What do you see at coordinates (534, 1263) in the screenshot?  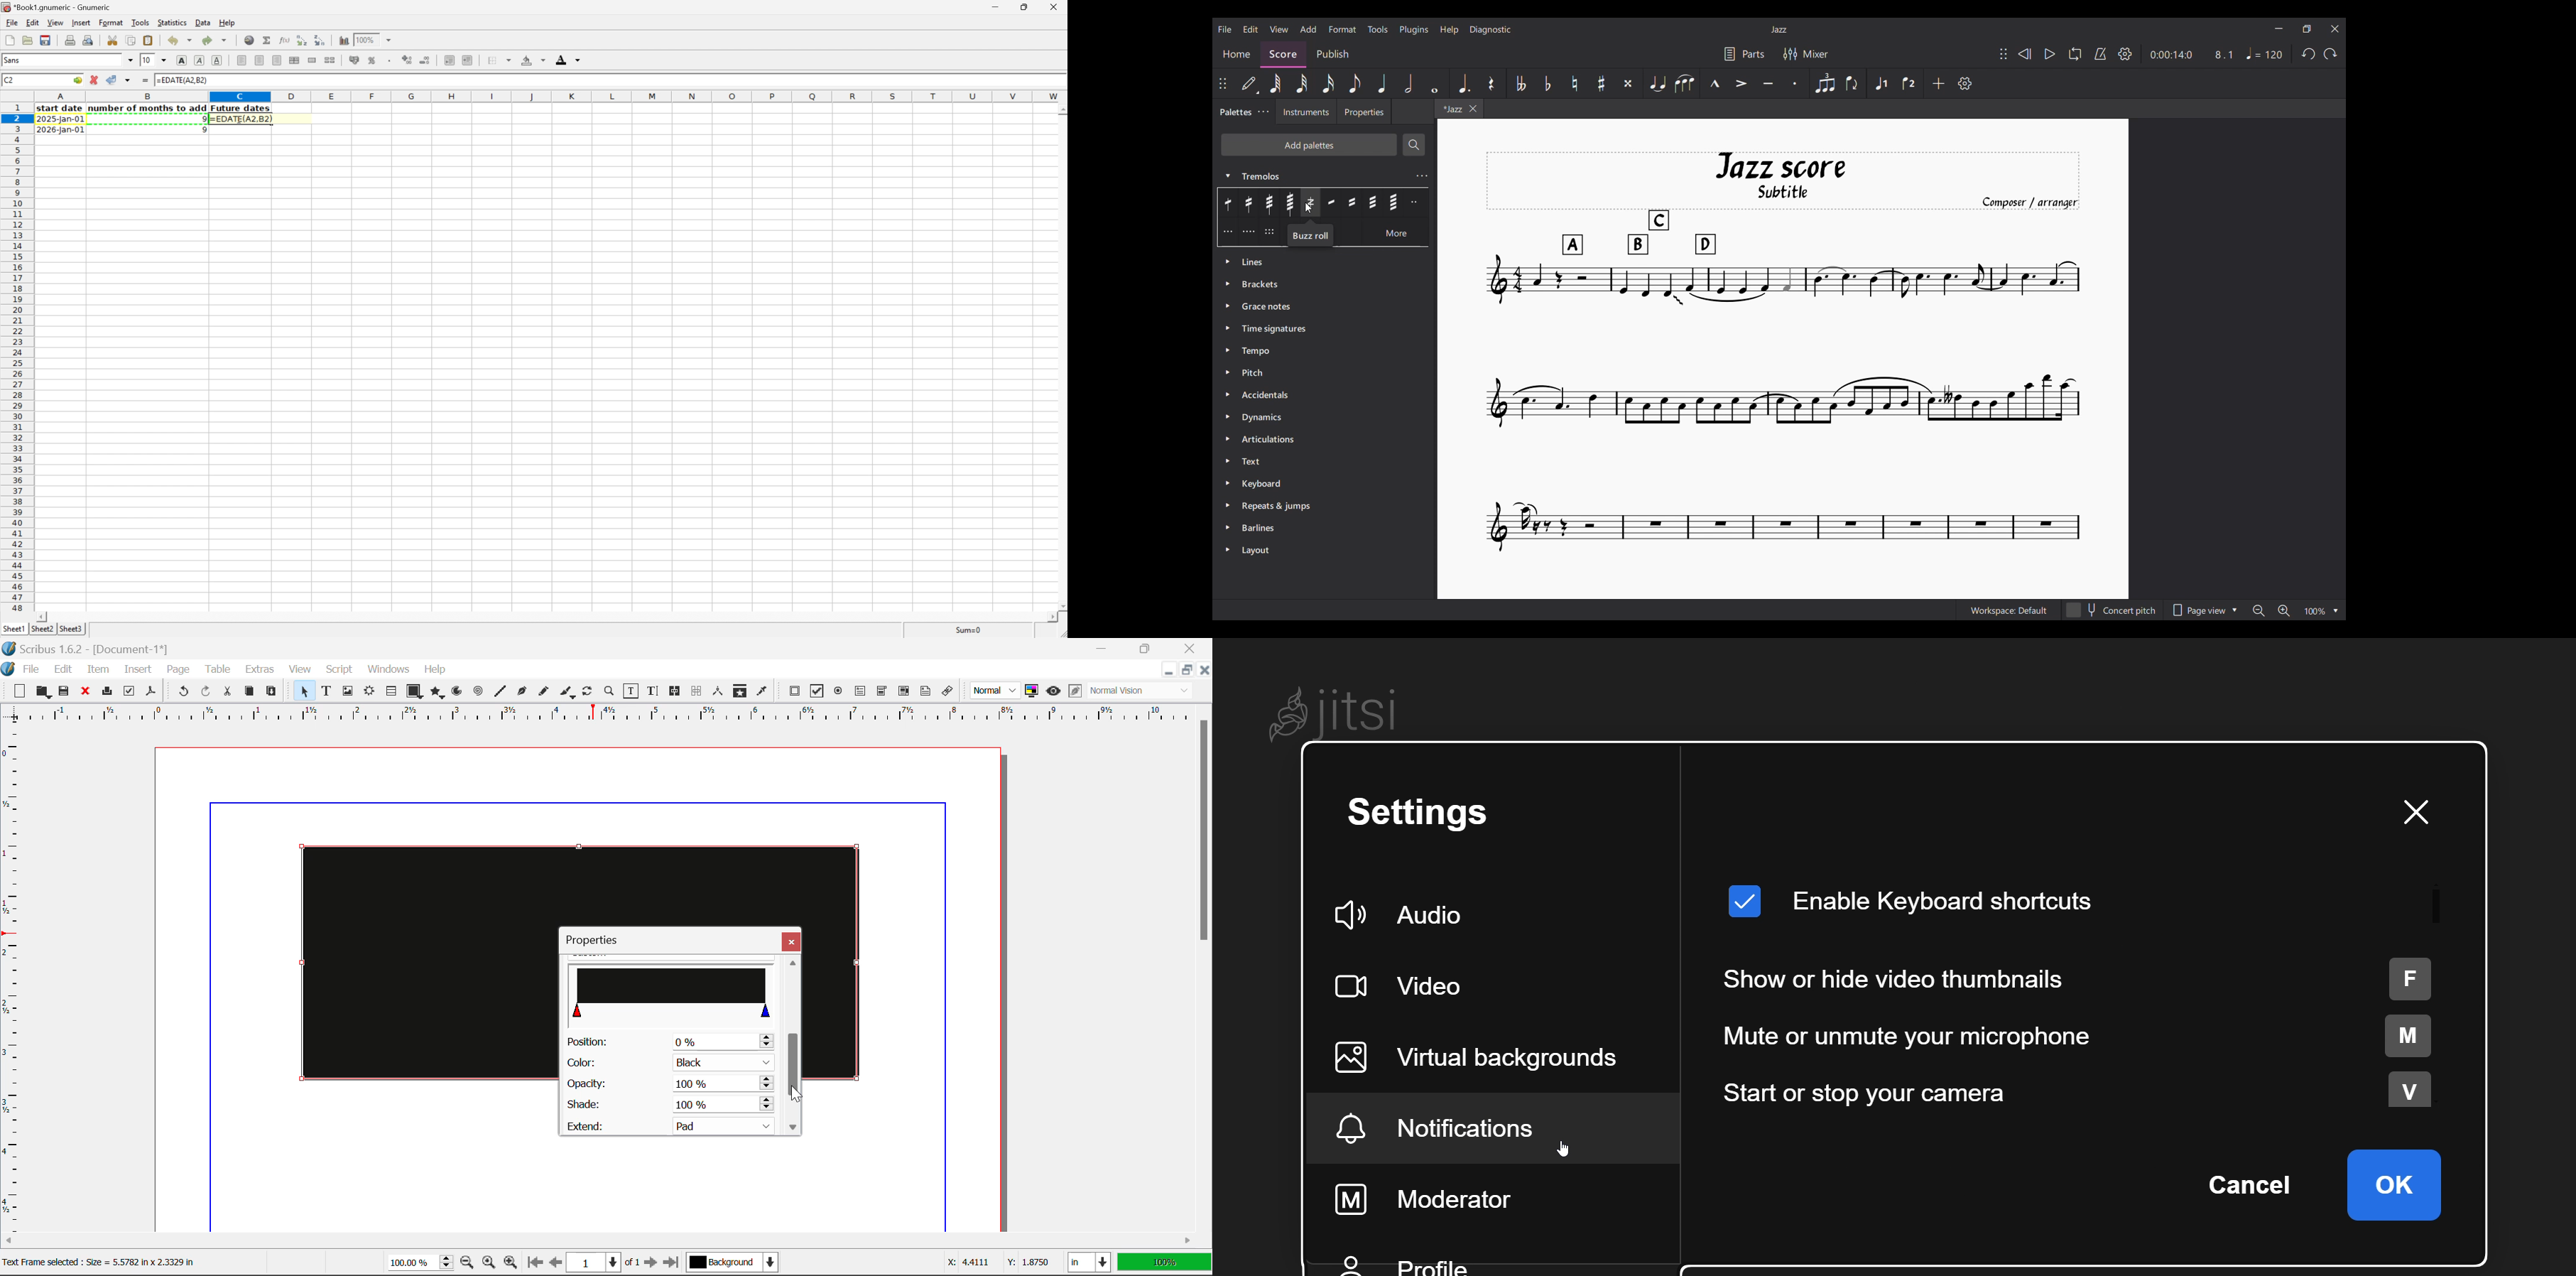 I see `First Page` at bounding box center [534, 1263].